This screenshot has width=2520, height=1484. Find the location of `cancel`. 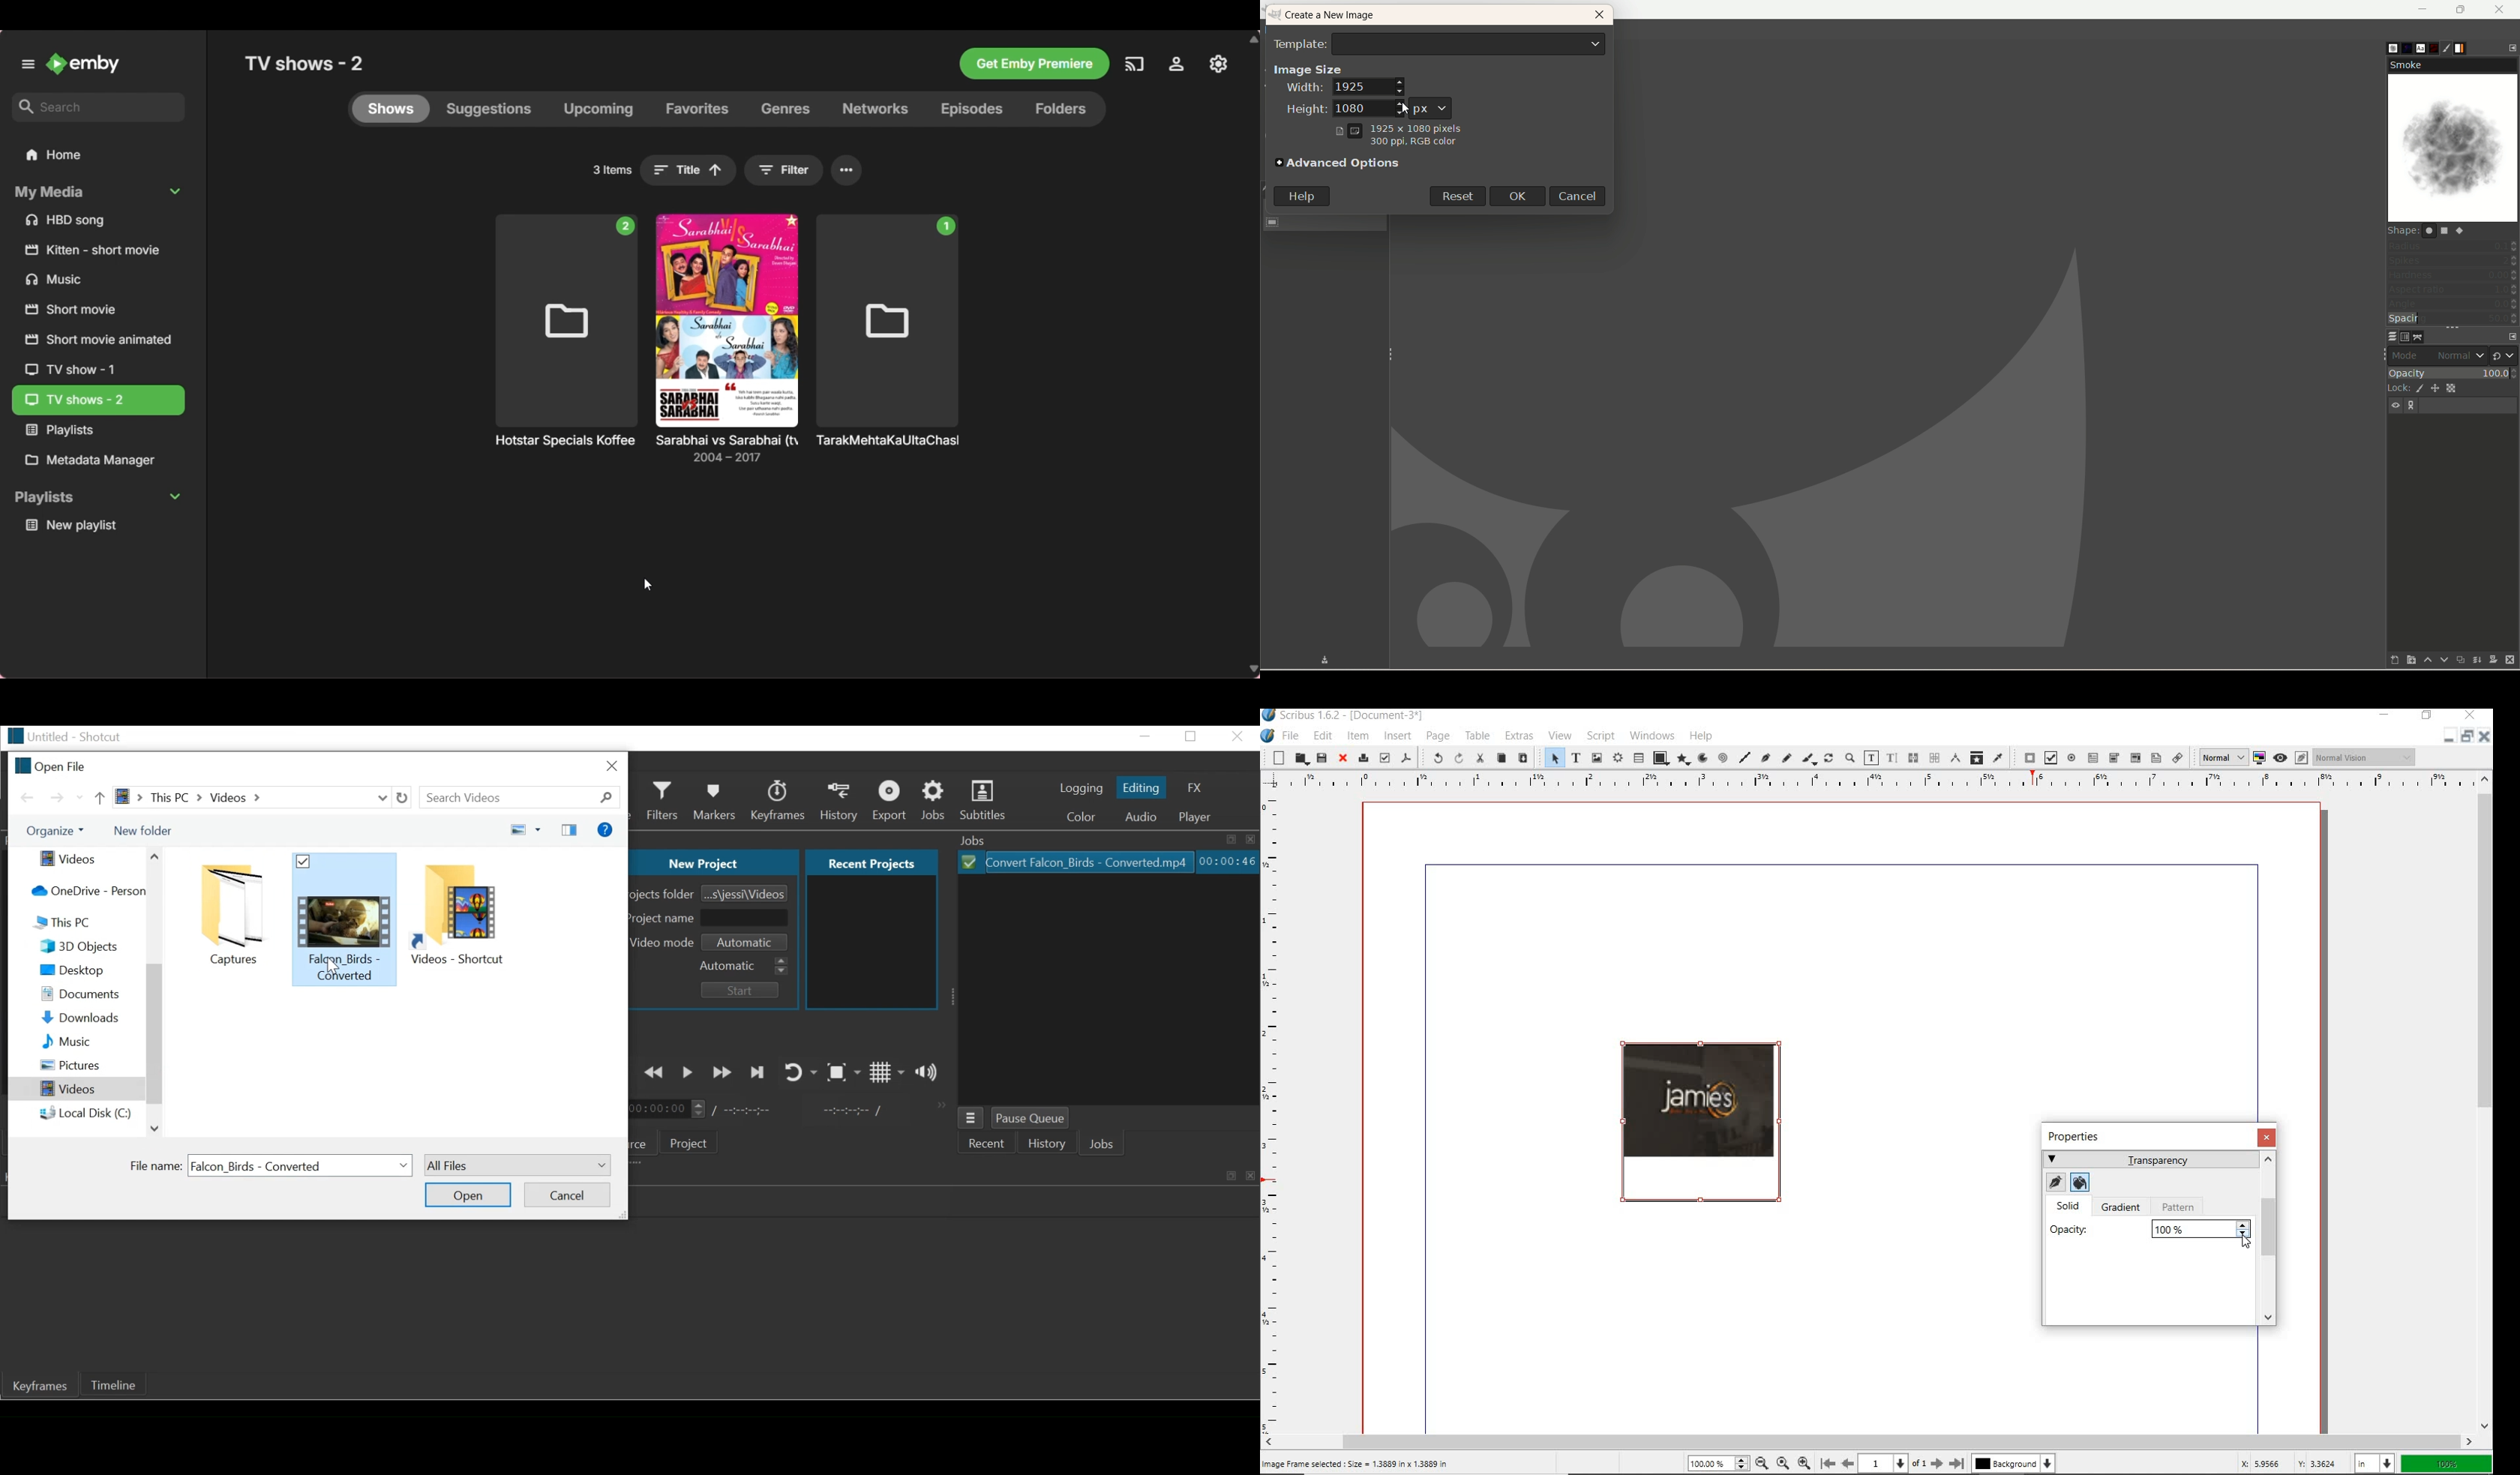

cancel is located at coordinates (1581, 196).